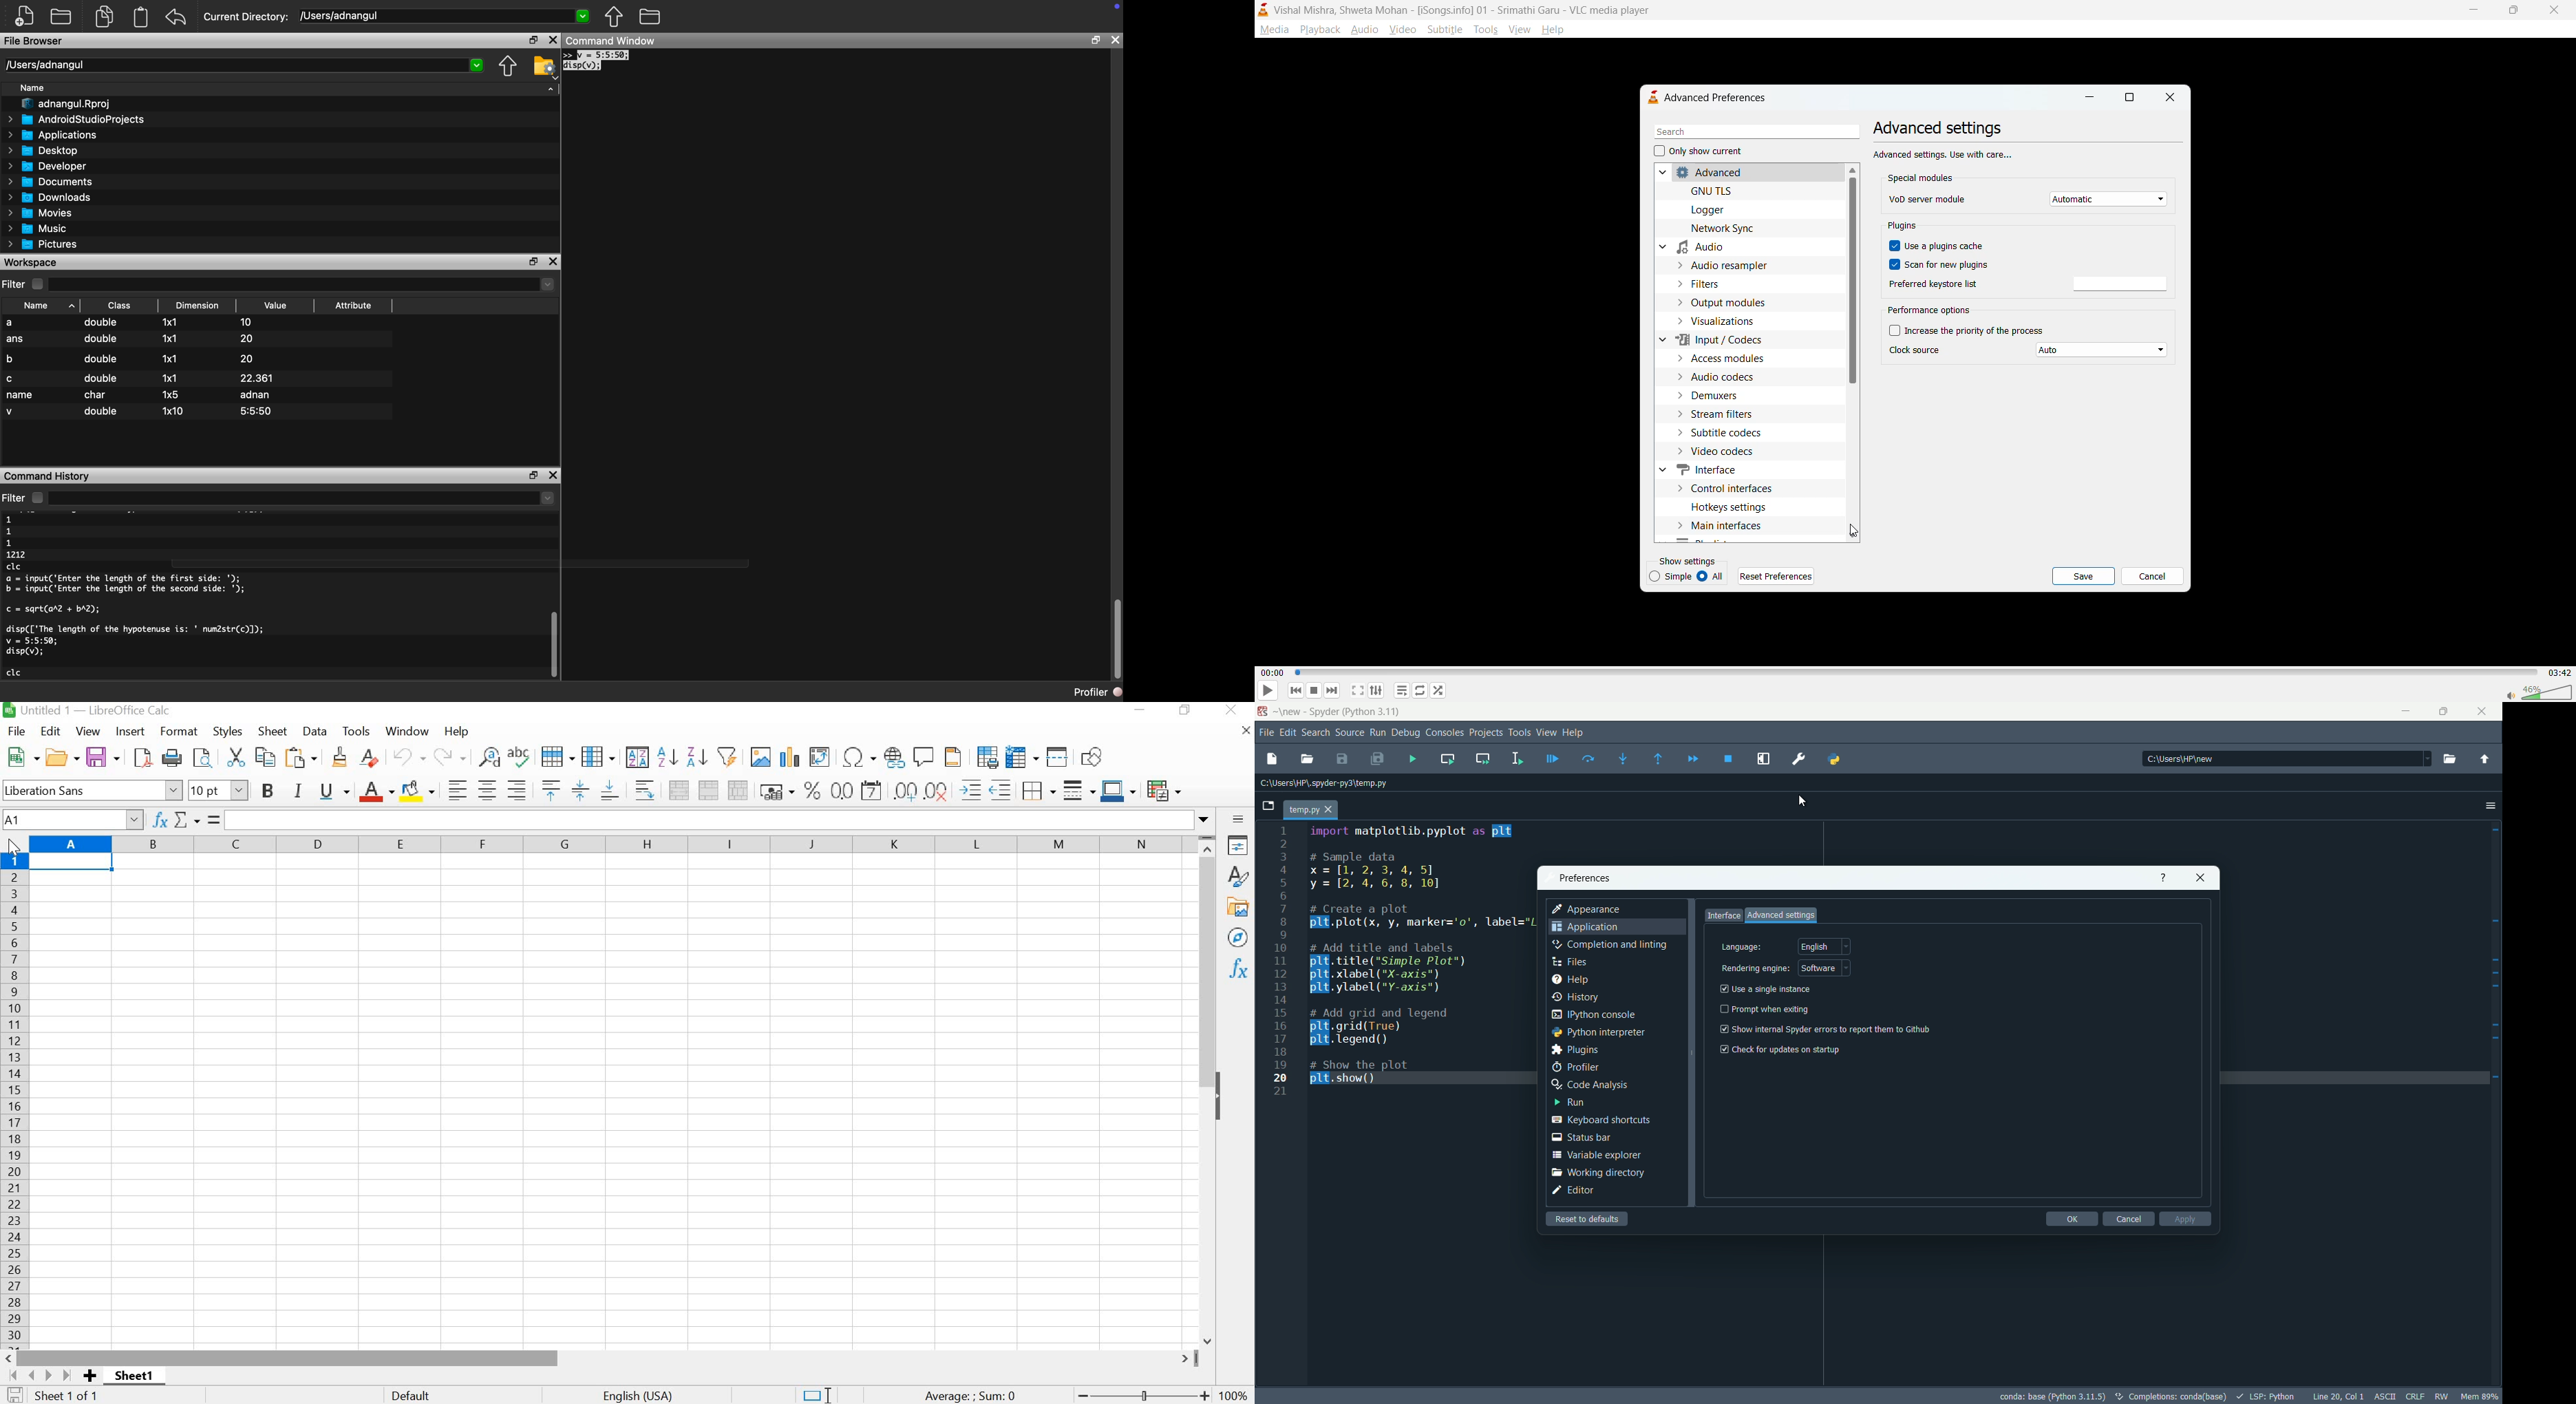 This screenshot has width=2576, height=1428. Describe the element at coordinates (1923, 178) in the screenshot. I see `special modules` at that location.